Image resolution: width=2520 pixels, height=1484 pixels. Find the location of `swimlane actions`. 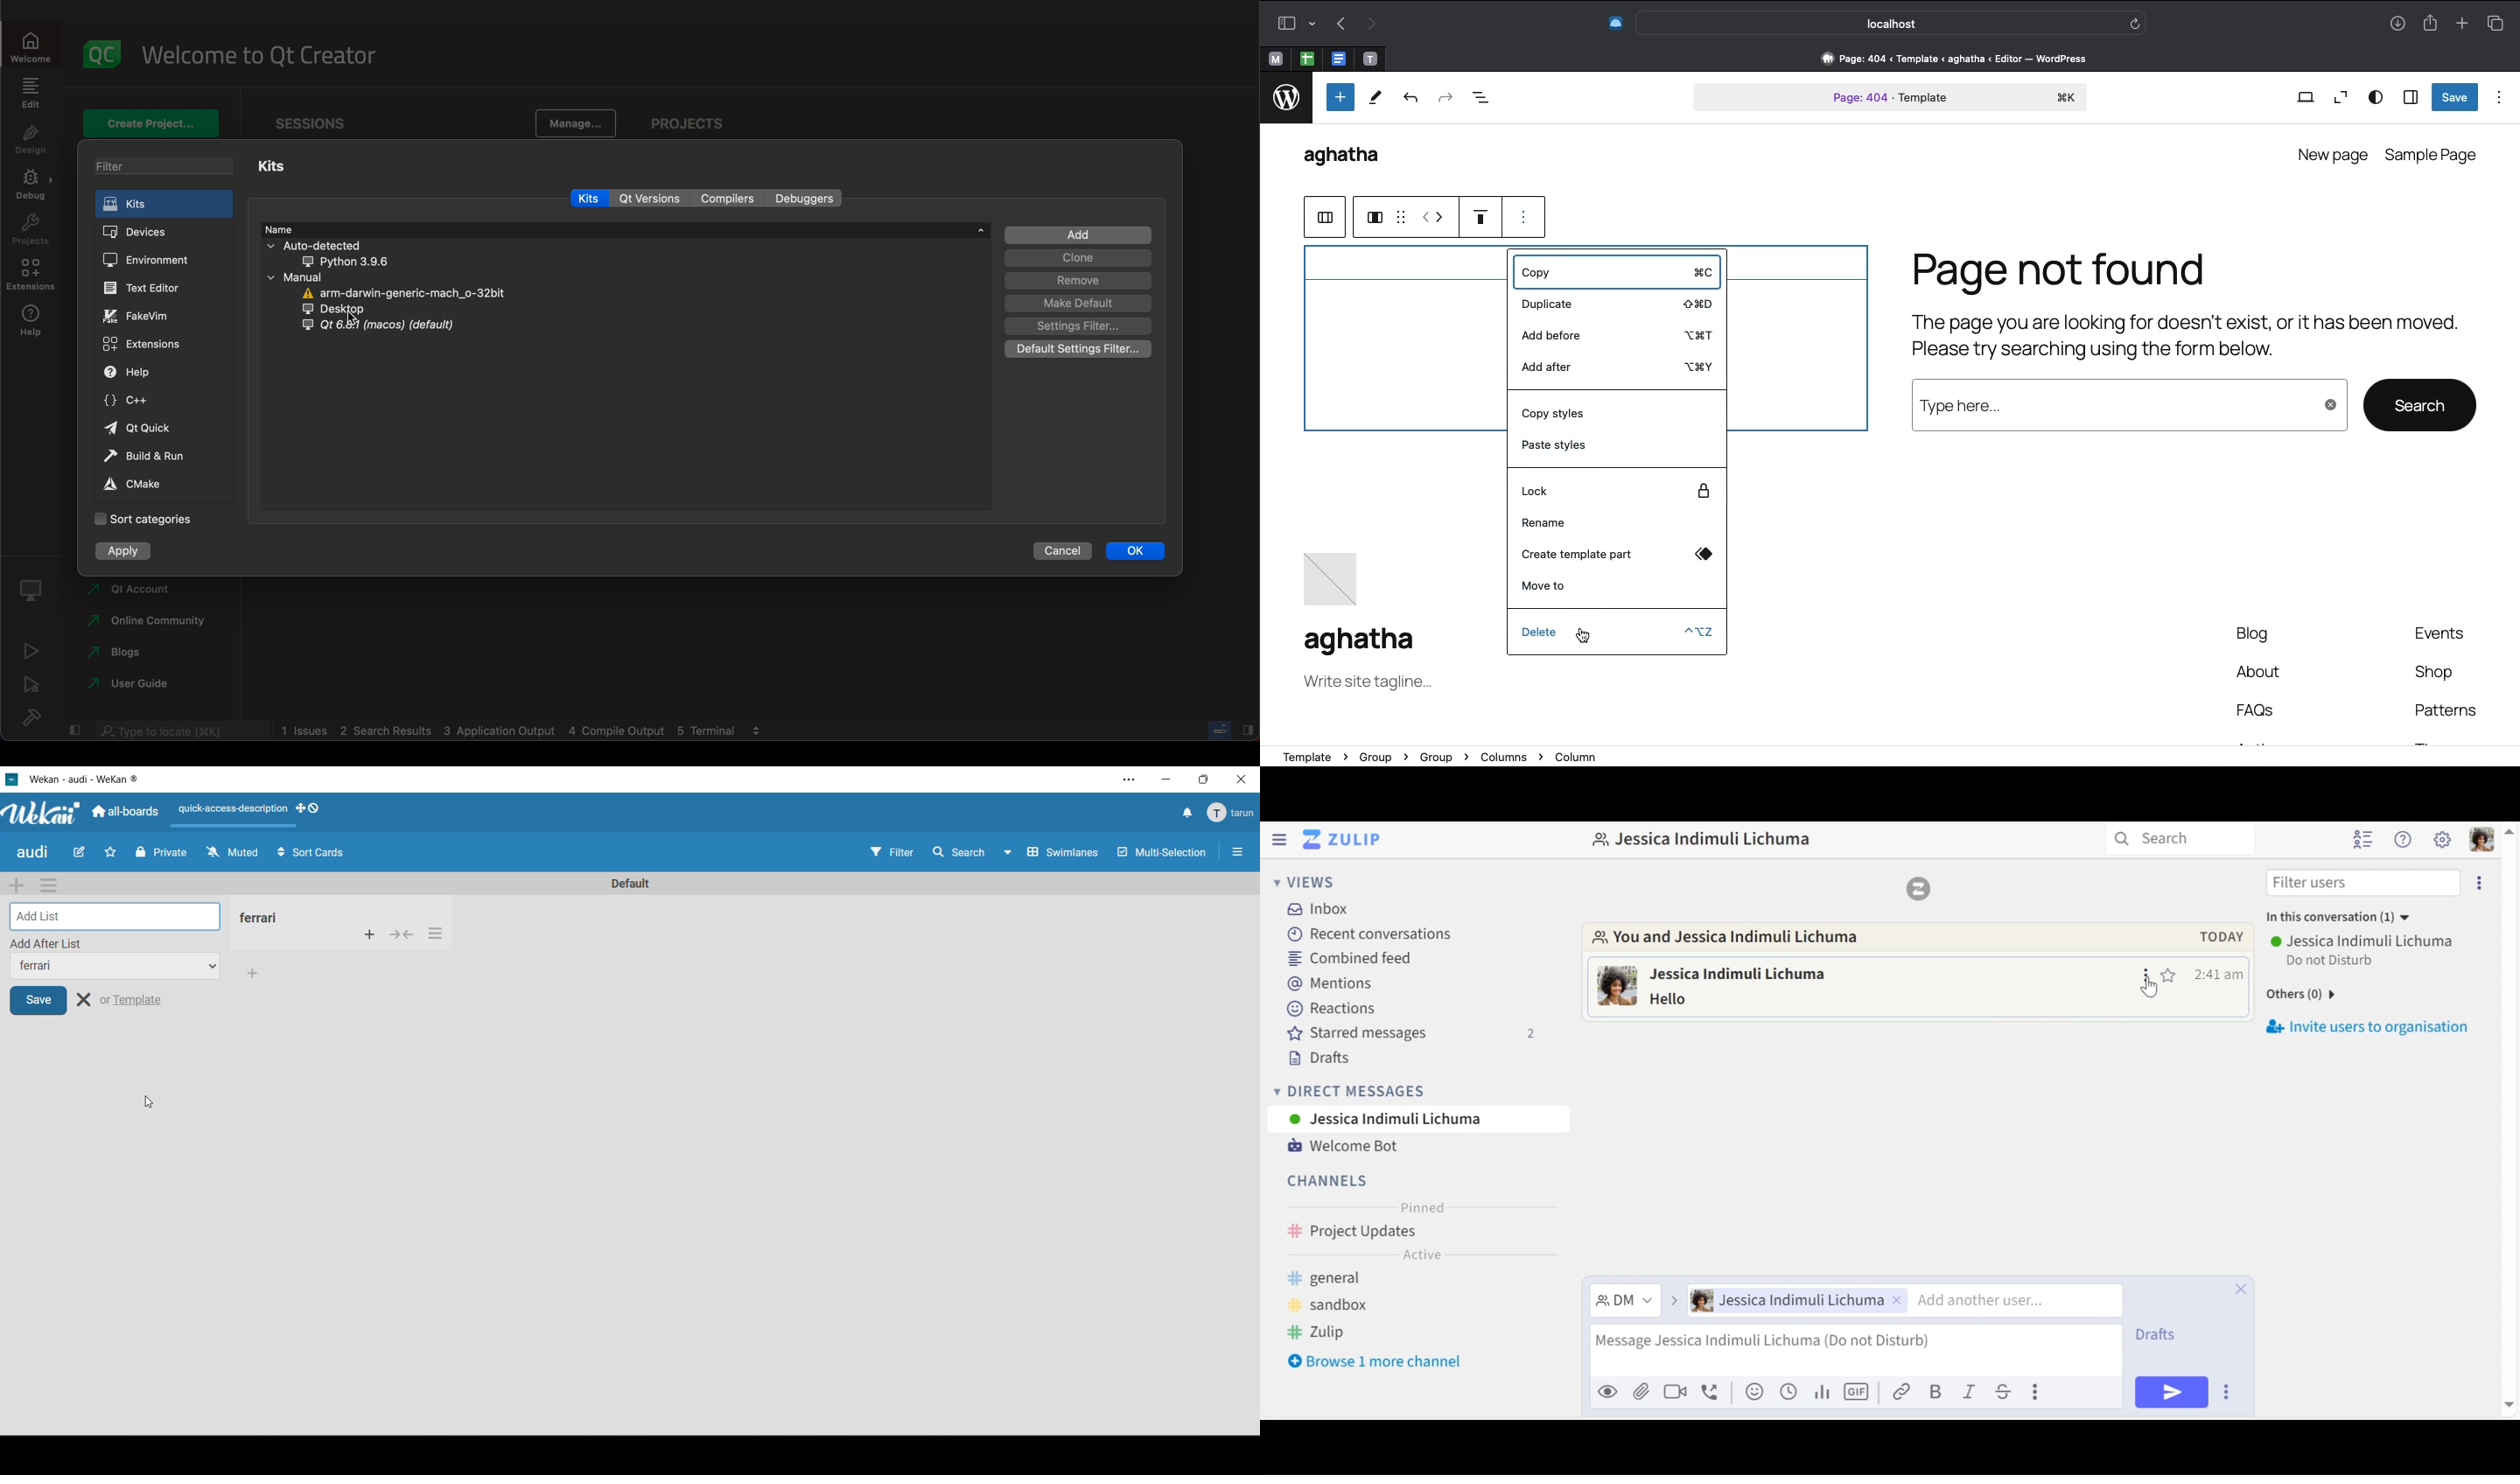

swimlane actions is located at coordinates (49, 886).